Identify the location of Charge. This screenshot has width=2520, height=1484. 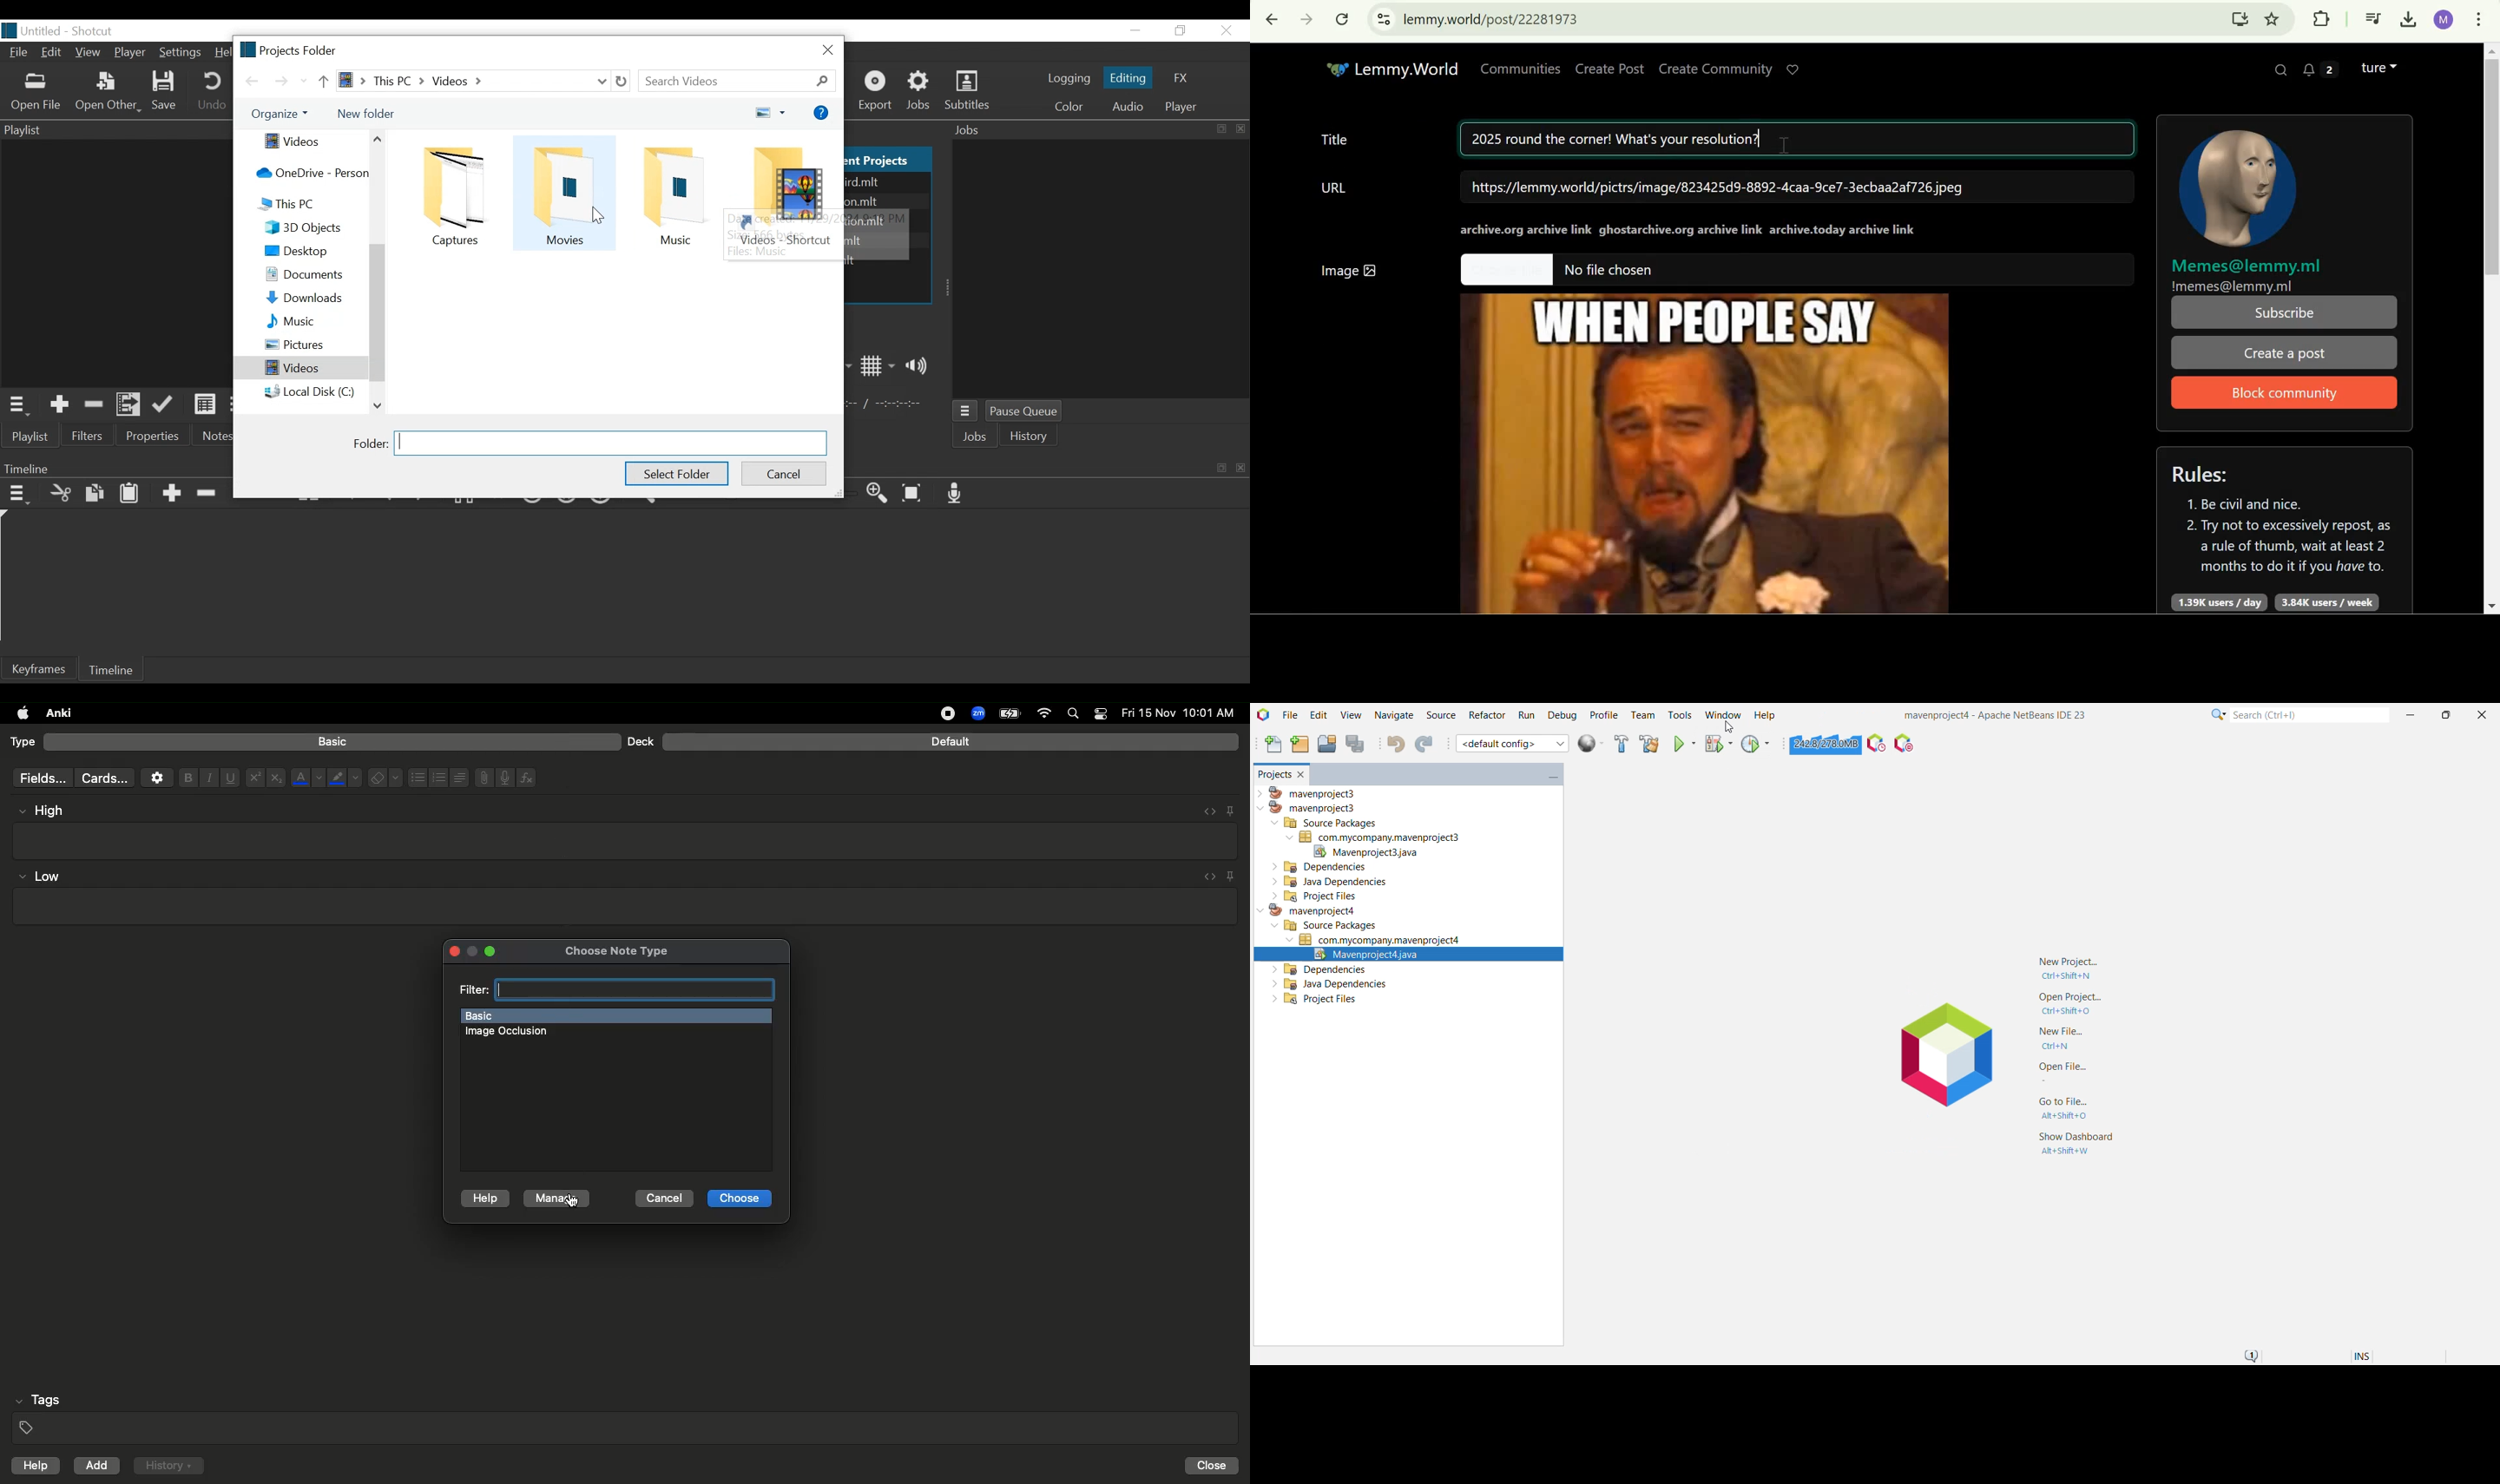
(1009, 713).